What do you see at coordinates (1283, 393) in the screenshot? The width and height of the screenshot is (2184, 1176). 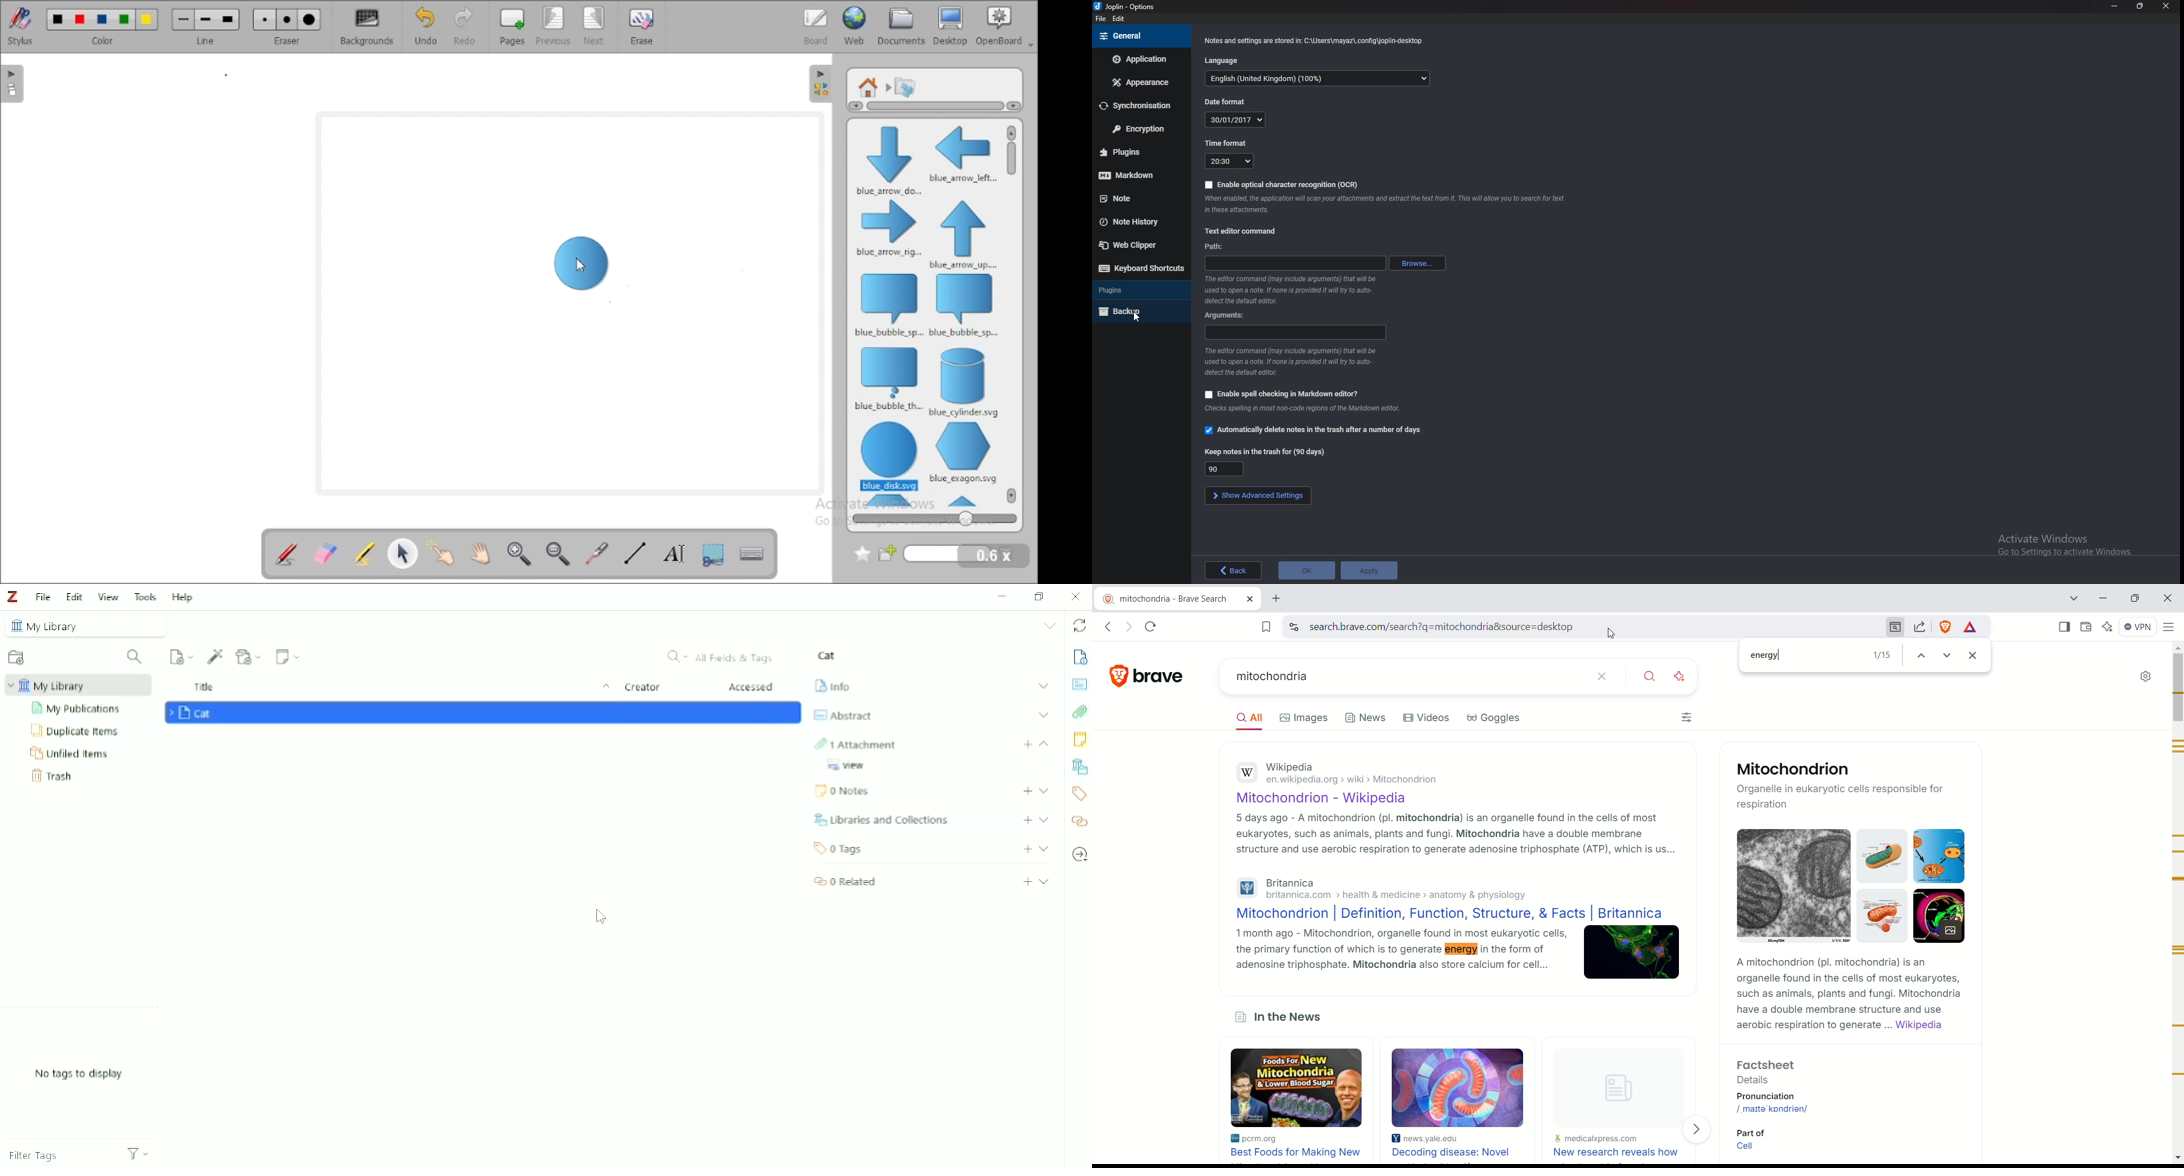 I see `Enable spell checking` at bounding box center [1283, 393].